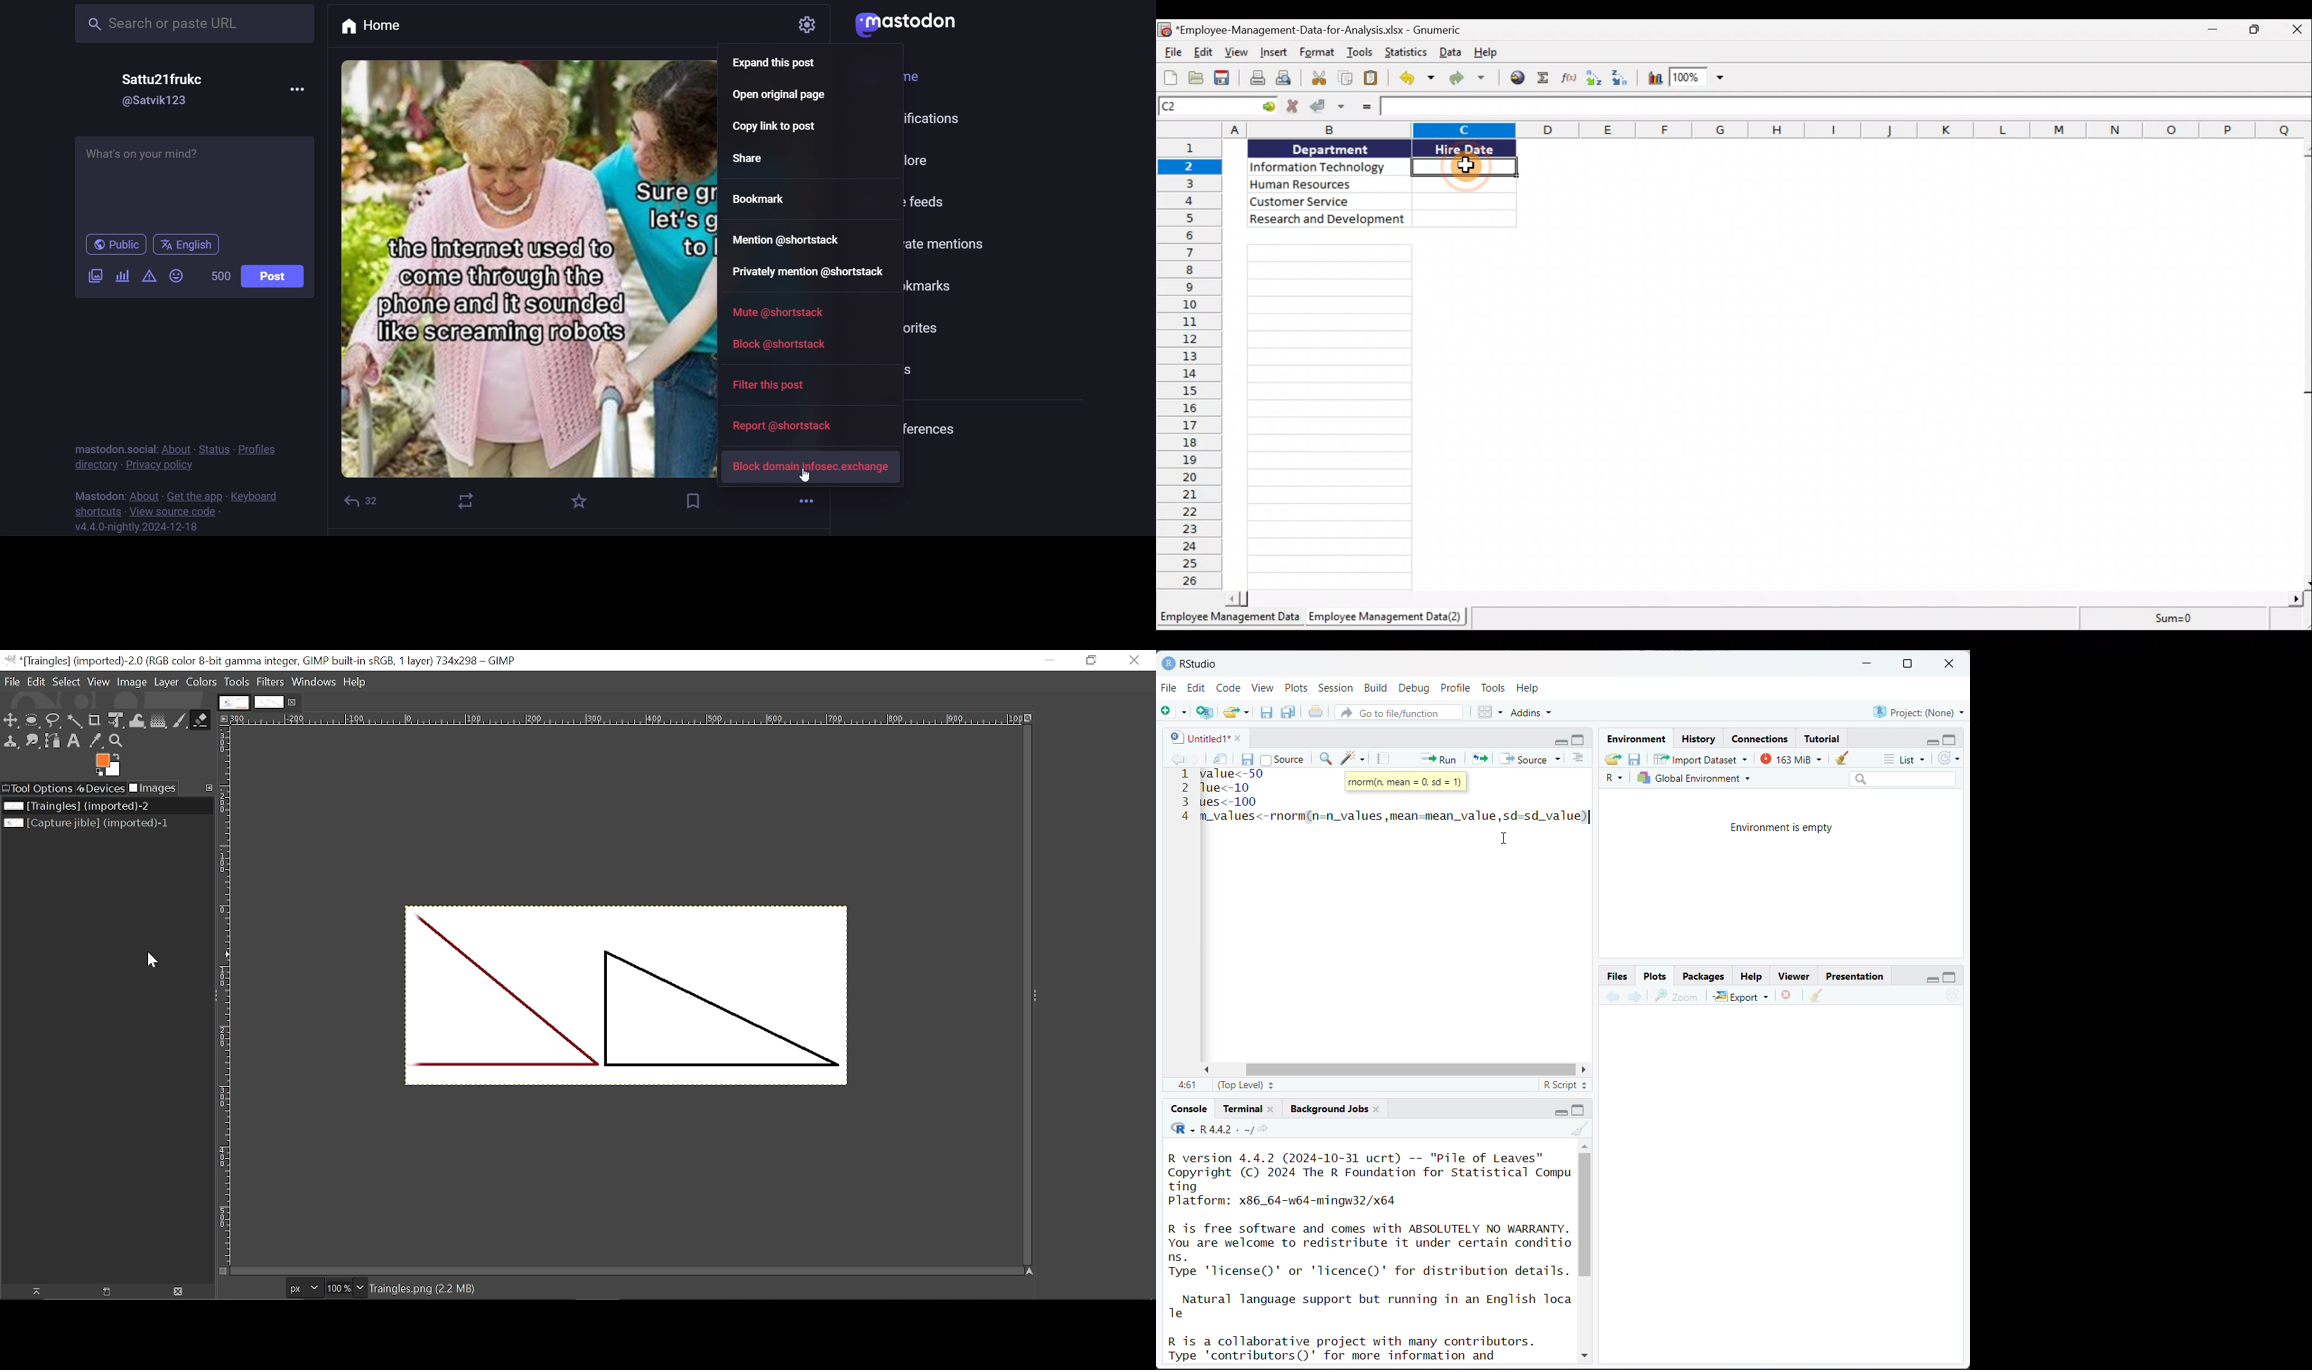 Image resolution: width=2324 pixels, height=1372 pixels. Describe the element at coordinates (1318, 79) in the screenshot. I see `Cut selection` at that location.